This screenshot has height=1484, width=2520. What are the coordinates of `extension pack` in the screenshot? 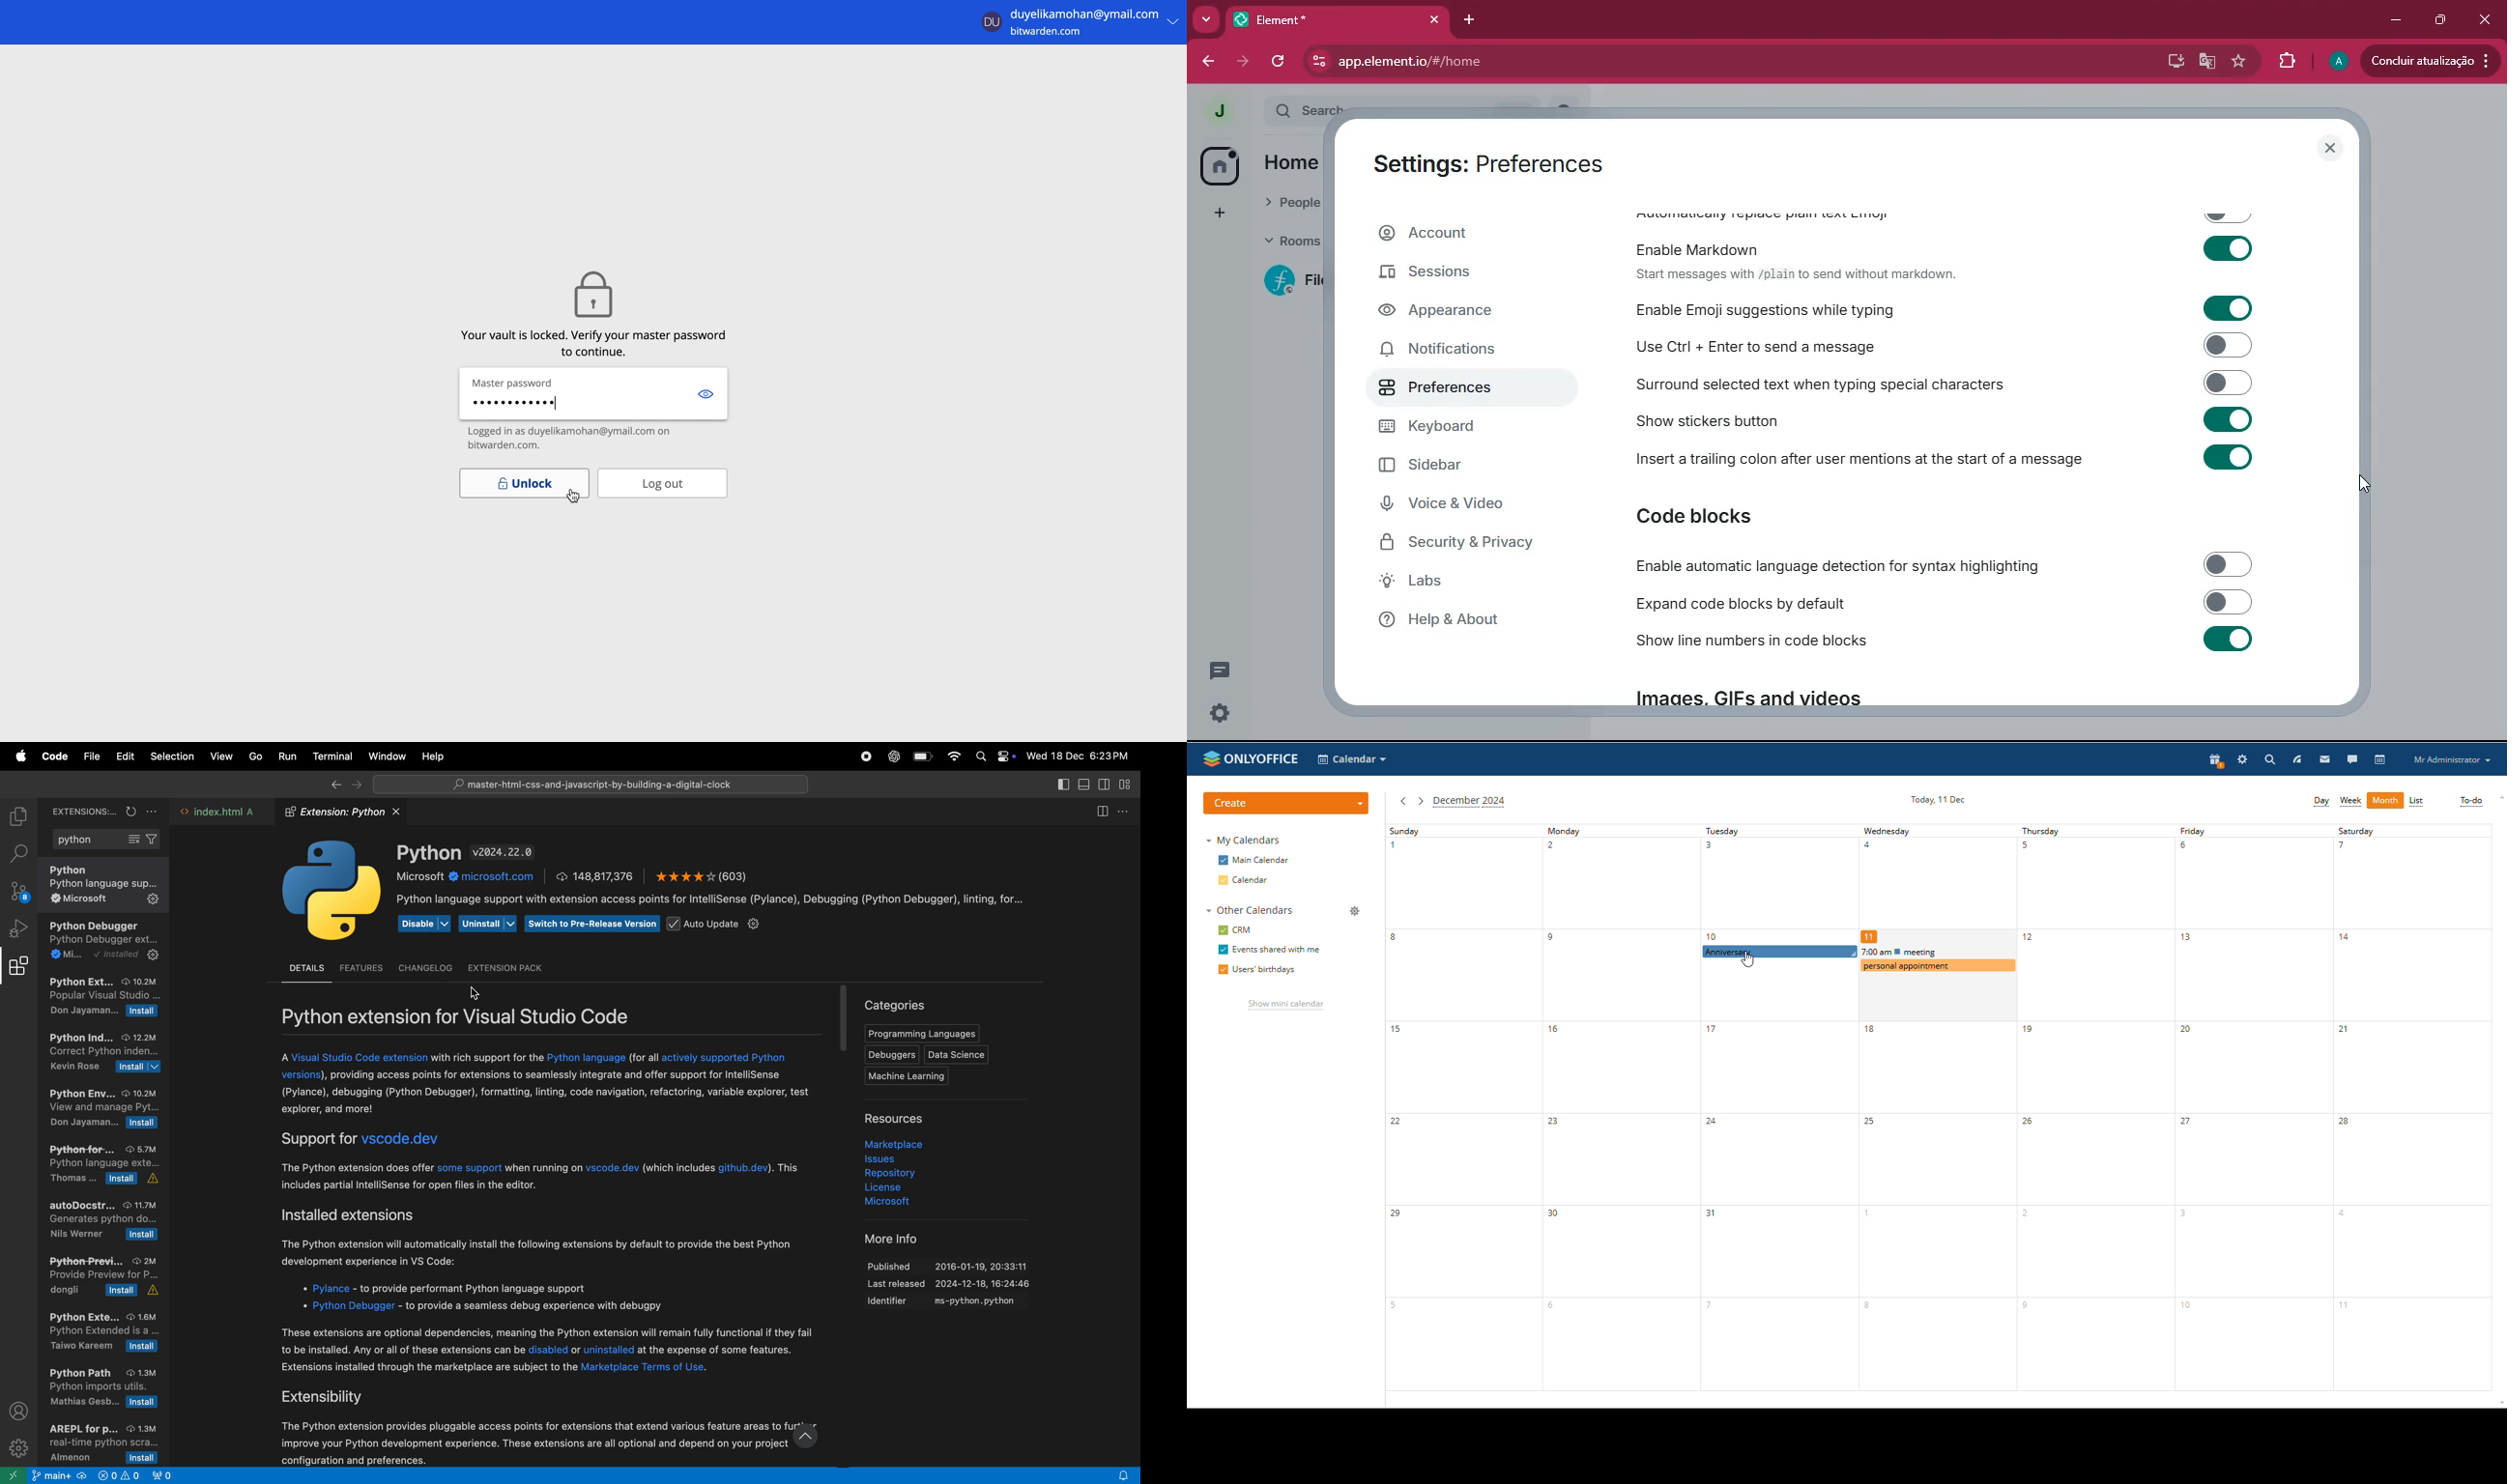 It's located at (504, 968).